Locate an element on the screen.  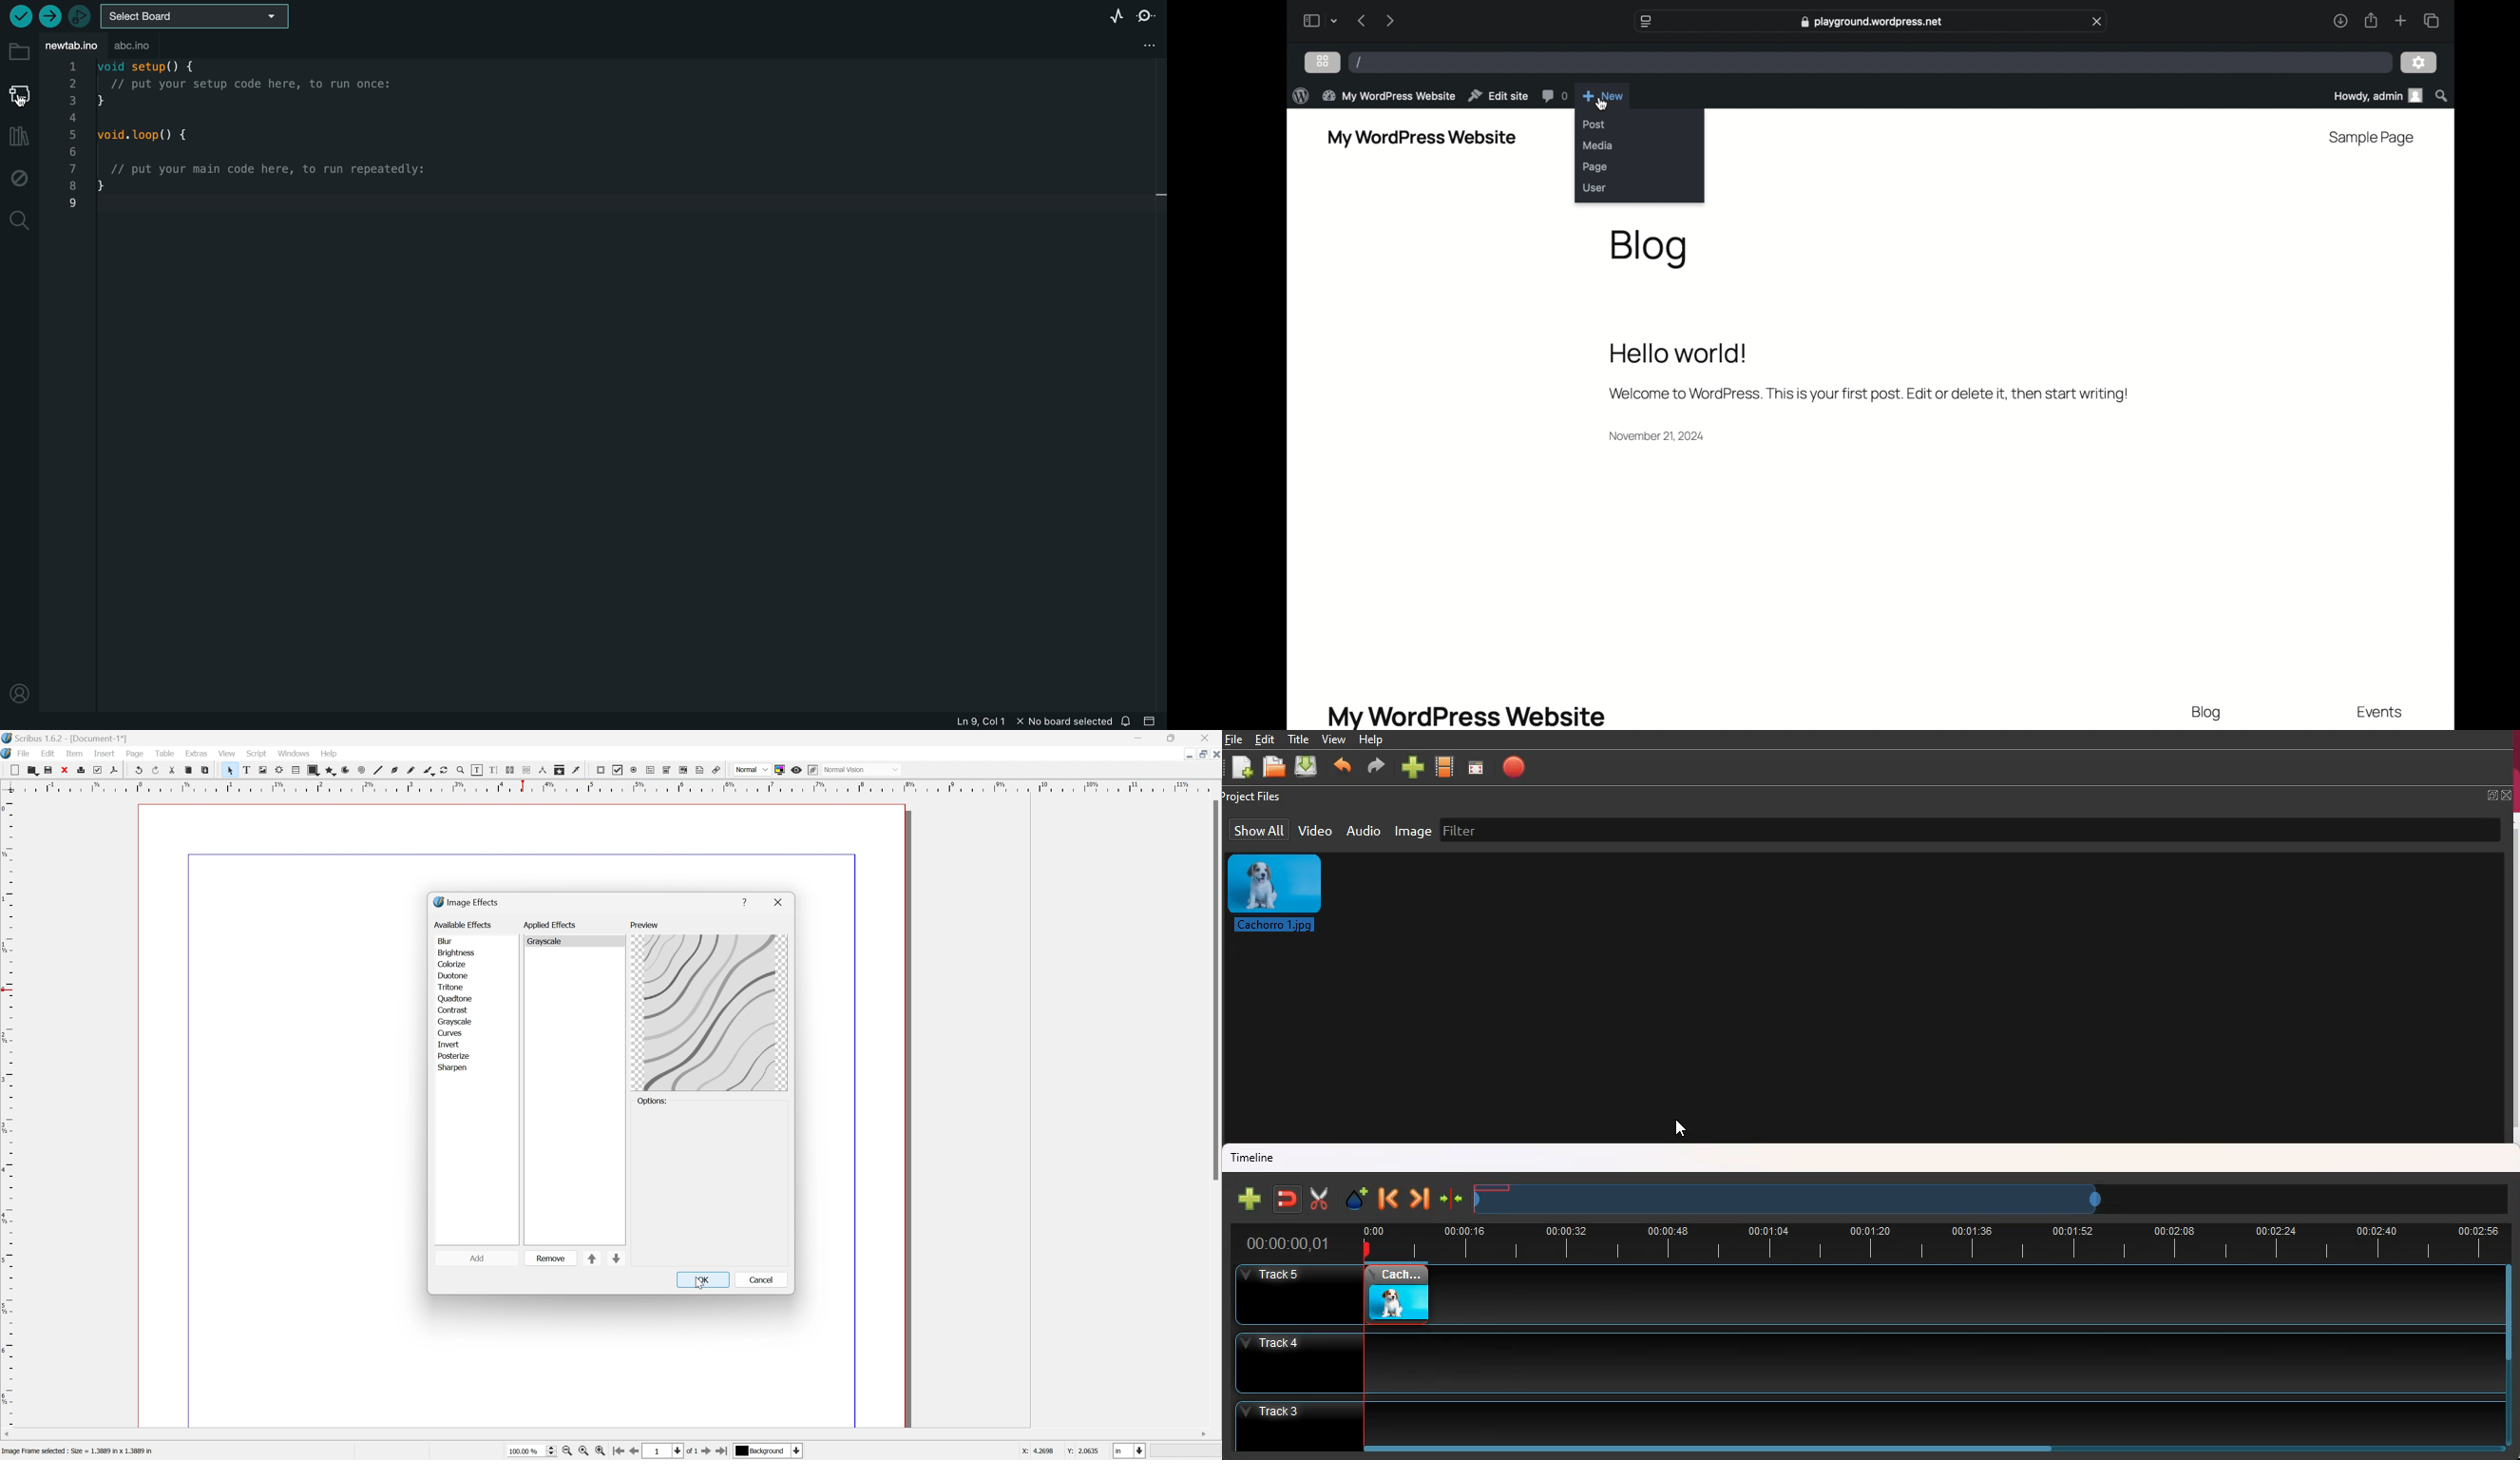
Zoom in or out is located at coordinates (465, 771).